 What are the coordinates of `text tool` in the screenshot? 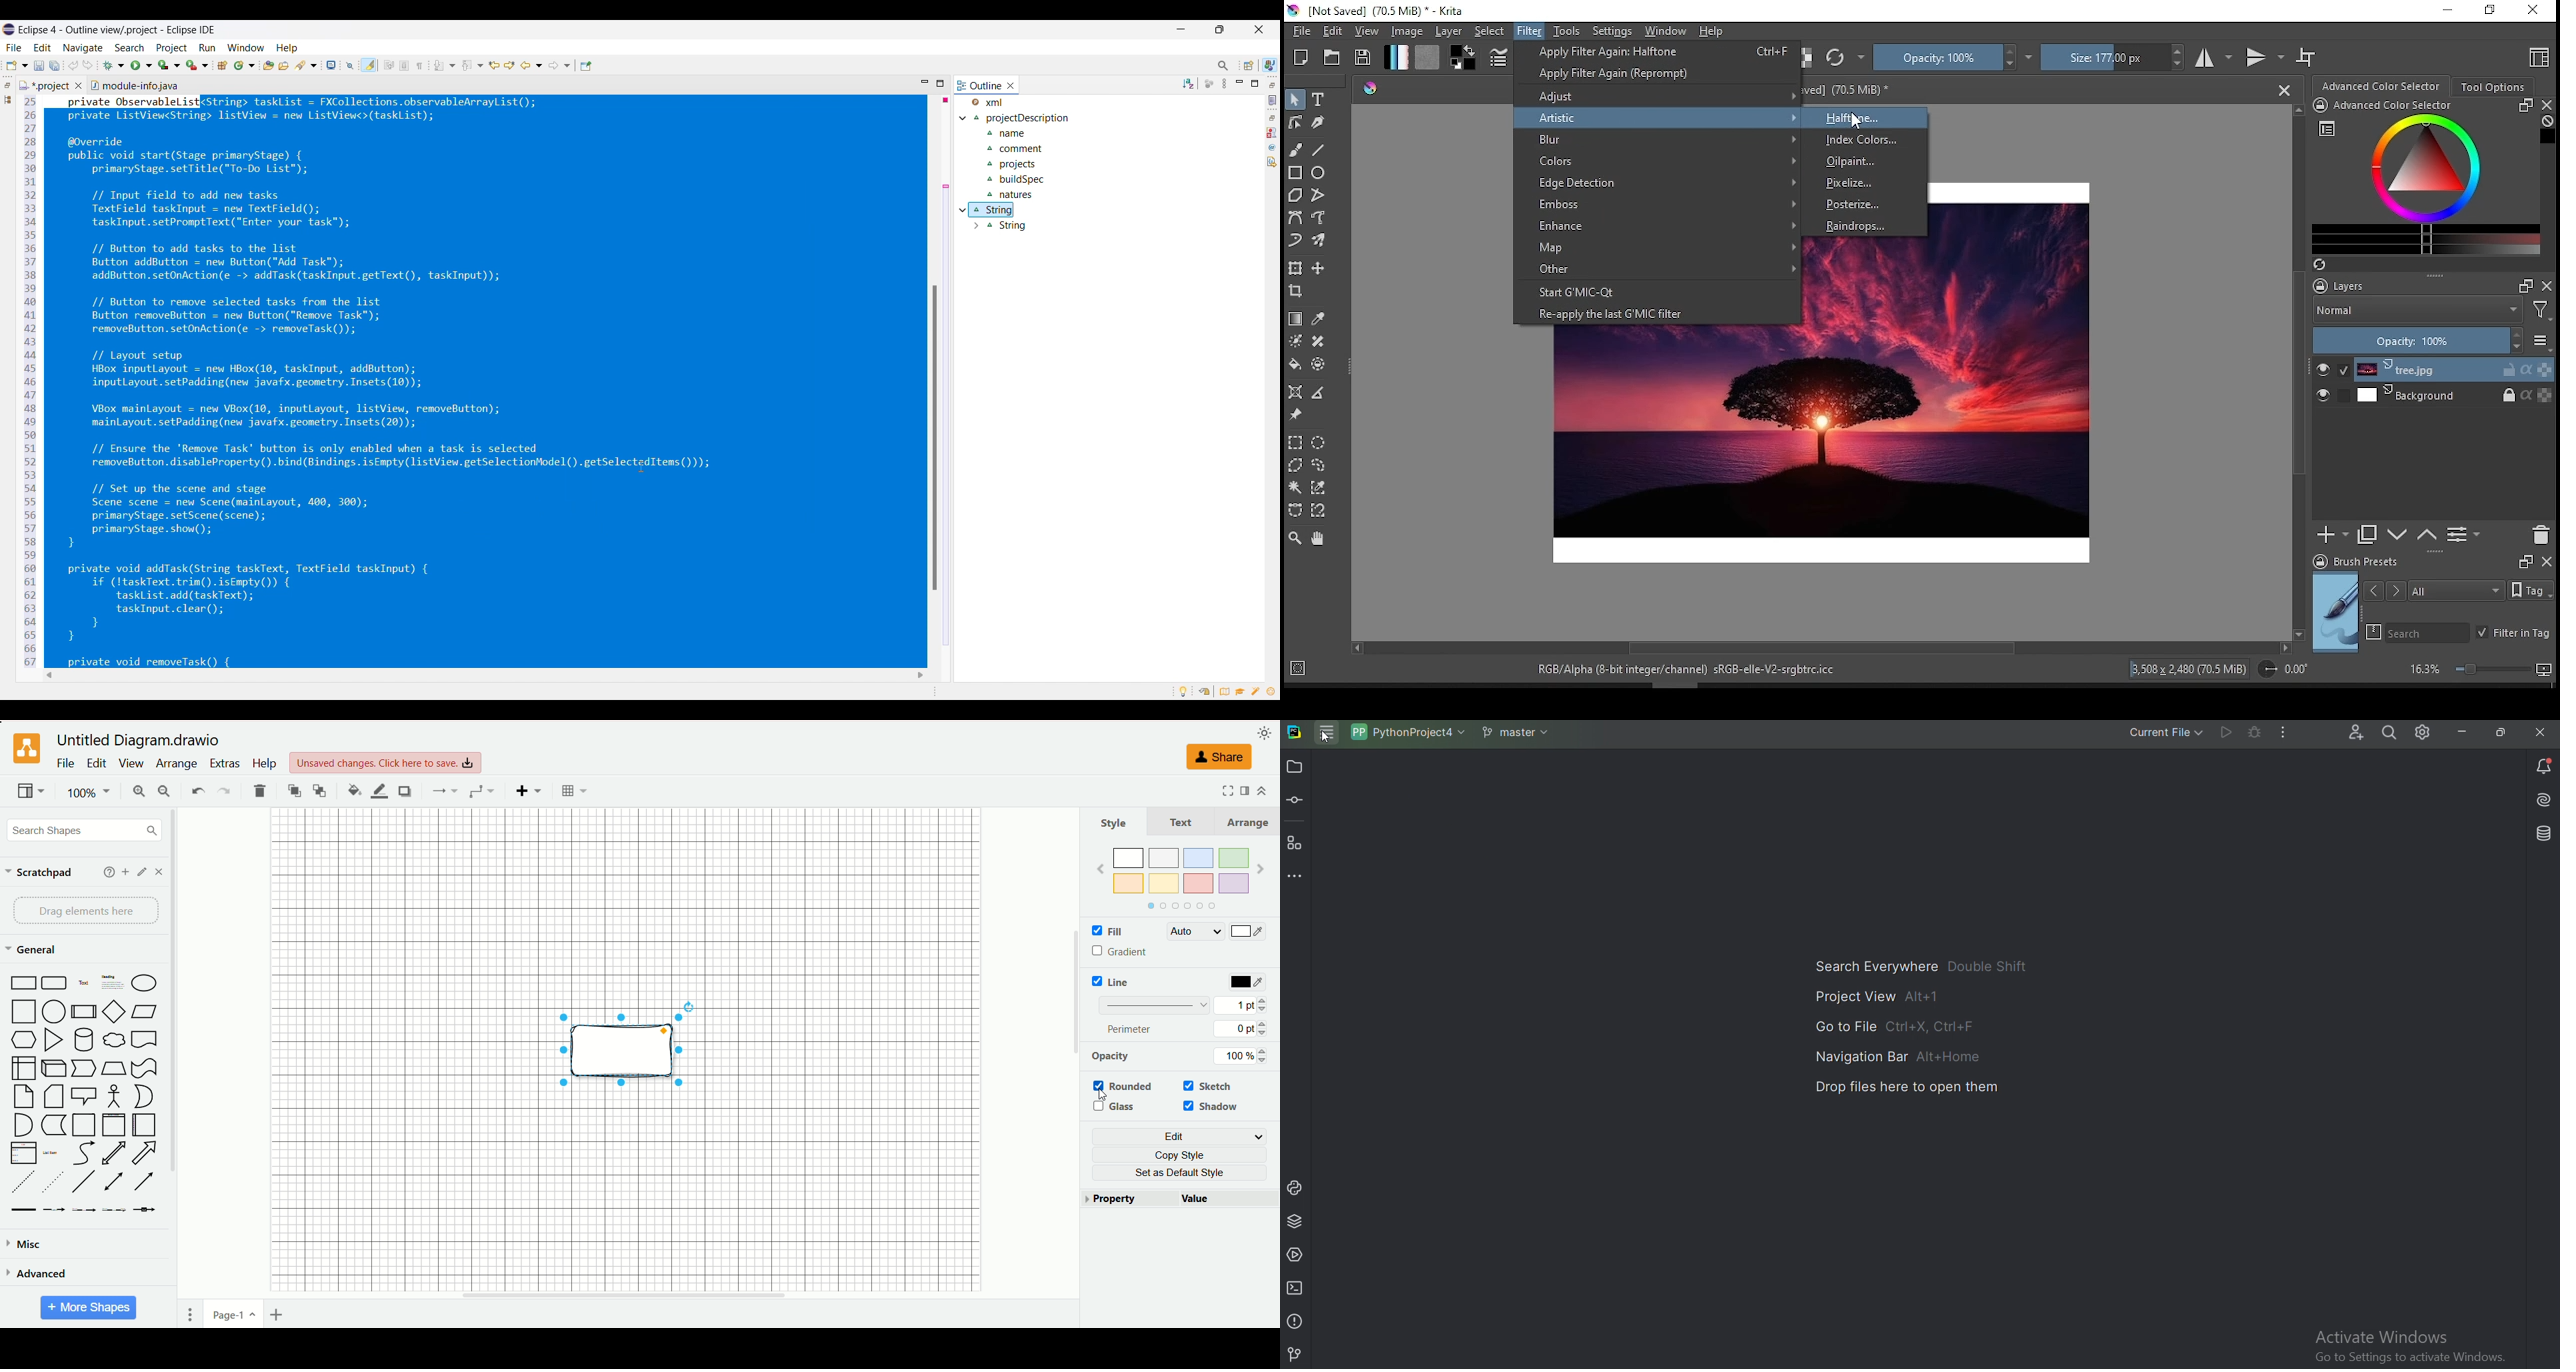 It's located at (1320, 99).